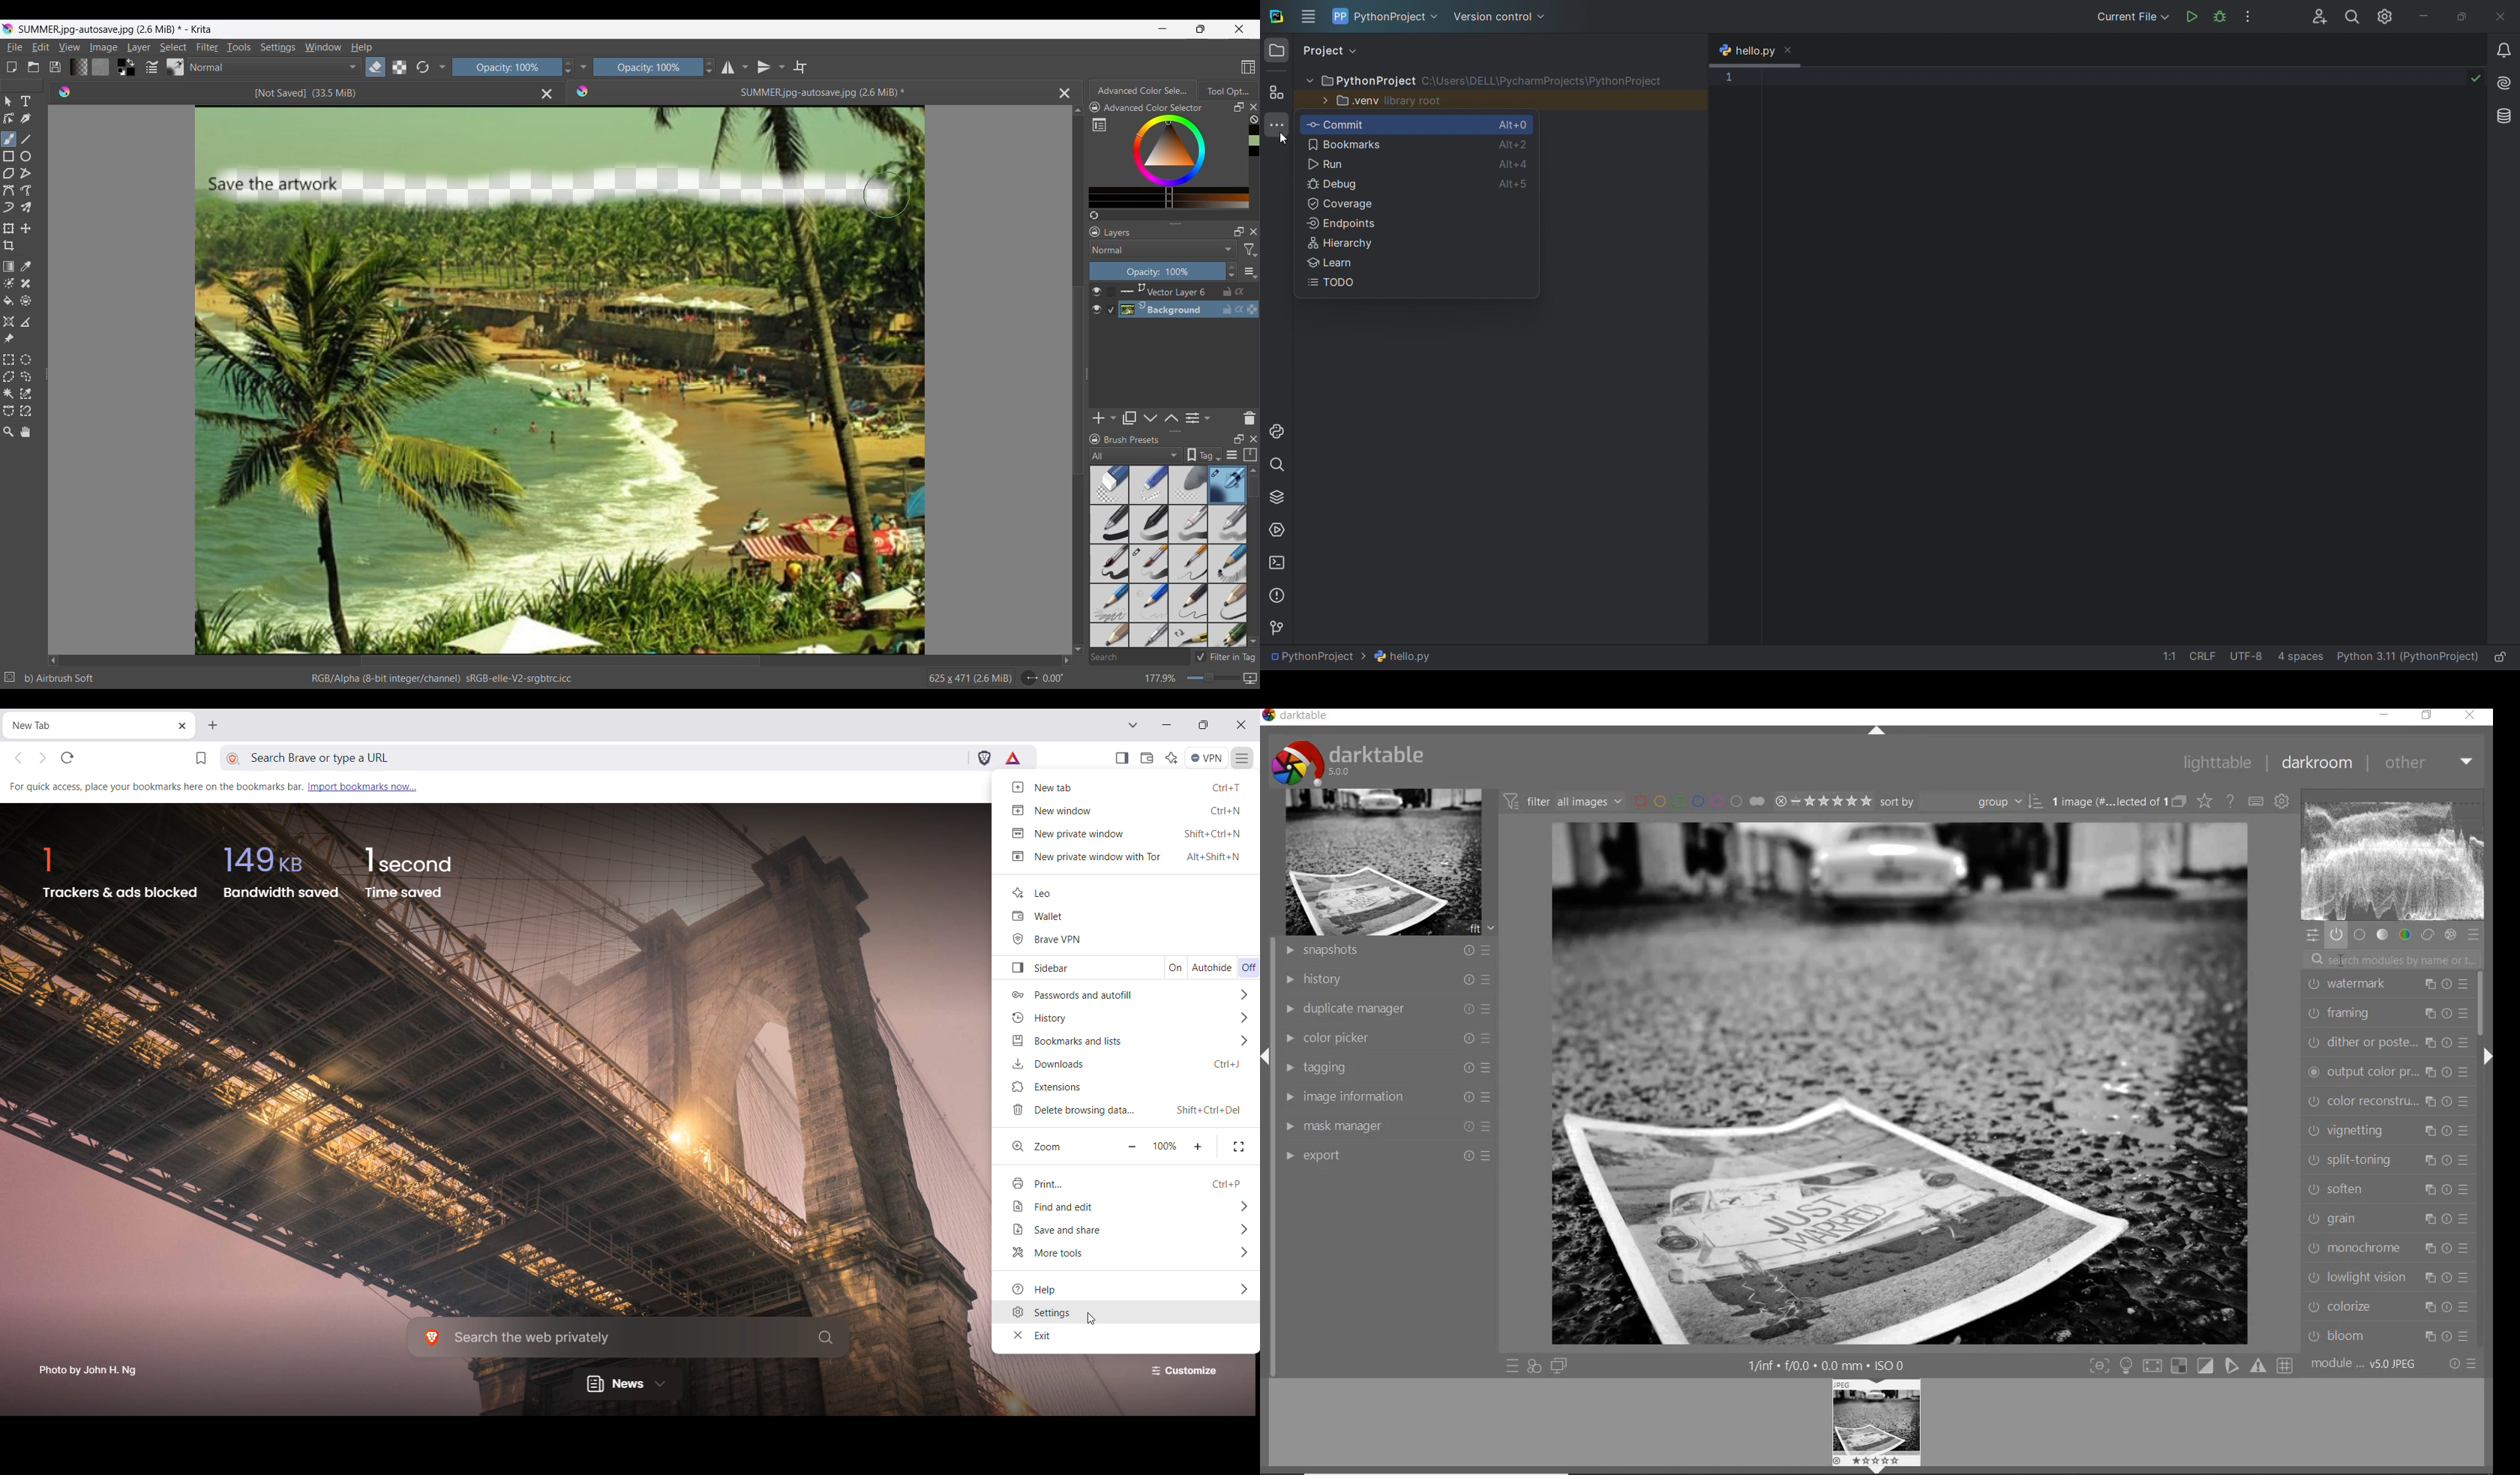 The width and height of the screenshot is (2520, 1484). What do you see at coordinates (1163, 29) in the screenshot?
I see `Minimize` at bounding box center [1163, 29].